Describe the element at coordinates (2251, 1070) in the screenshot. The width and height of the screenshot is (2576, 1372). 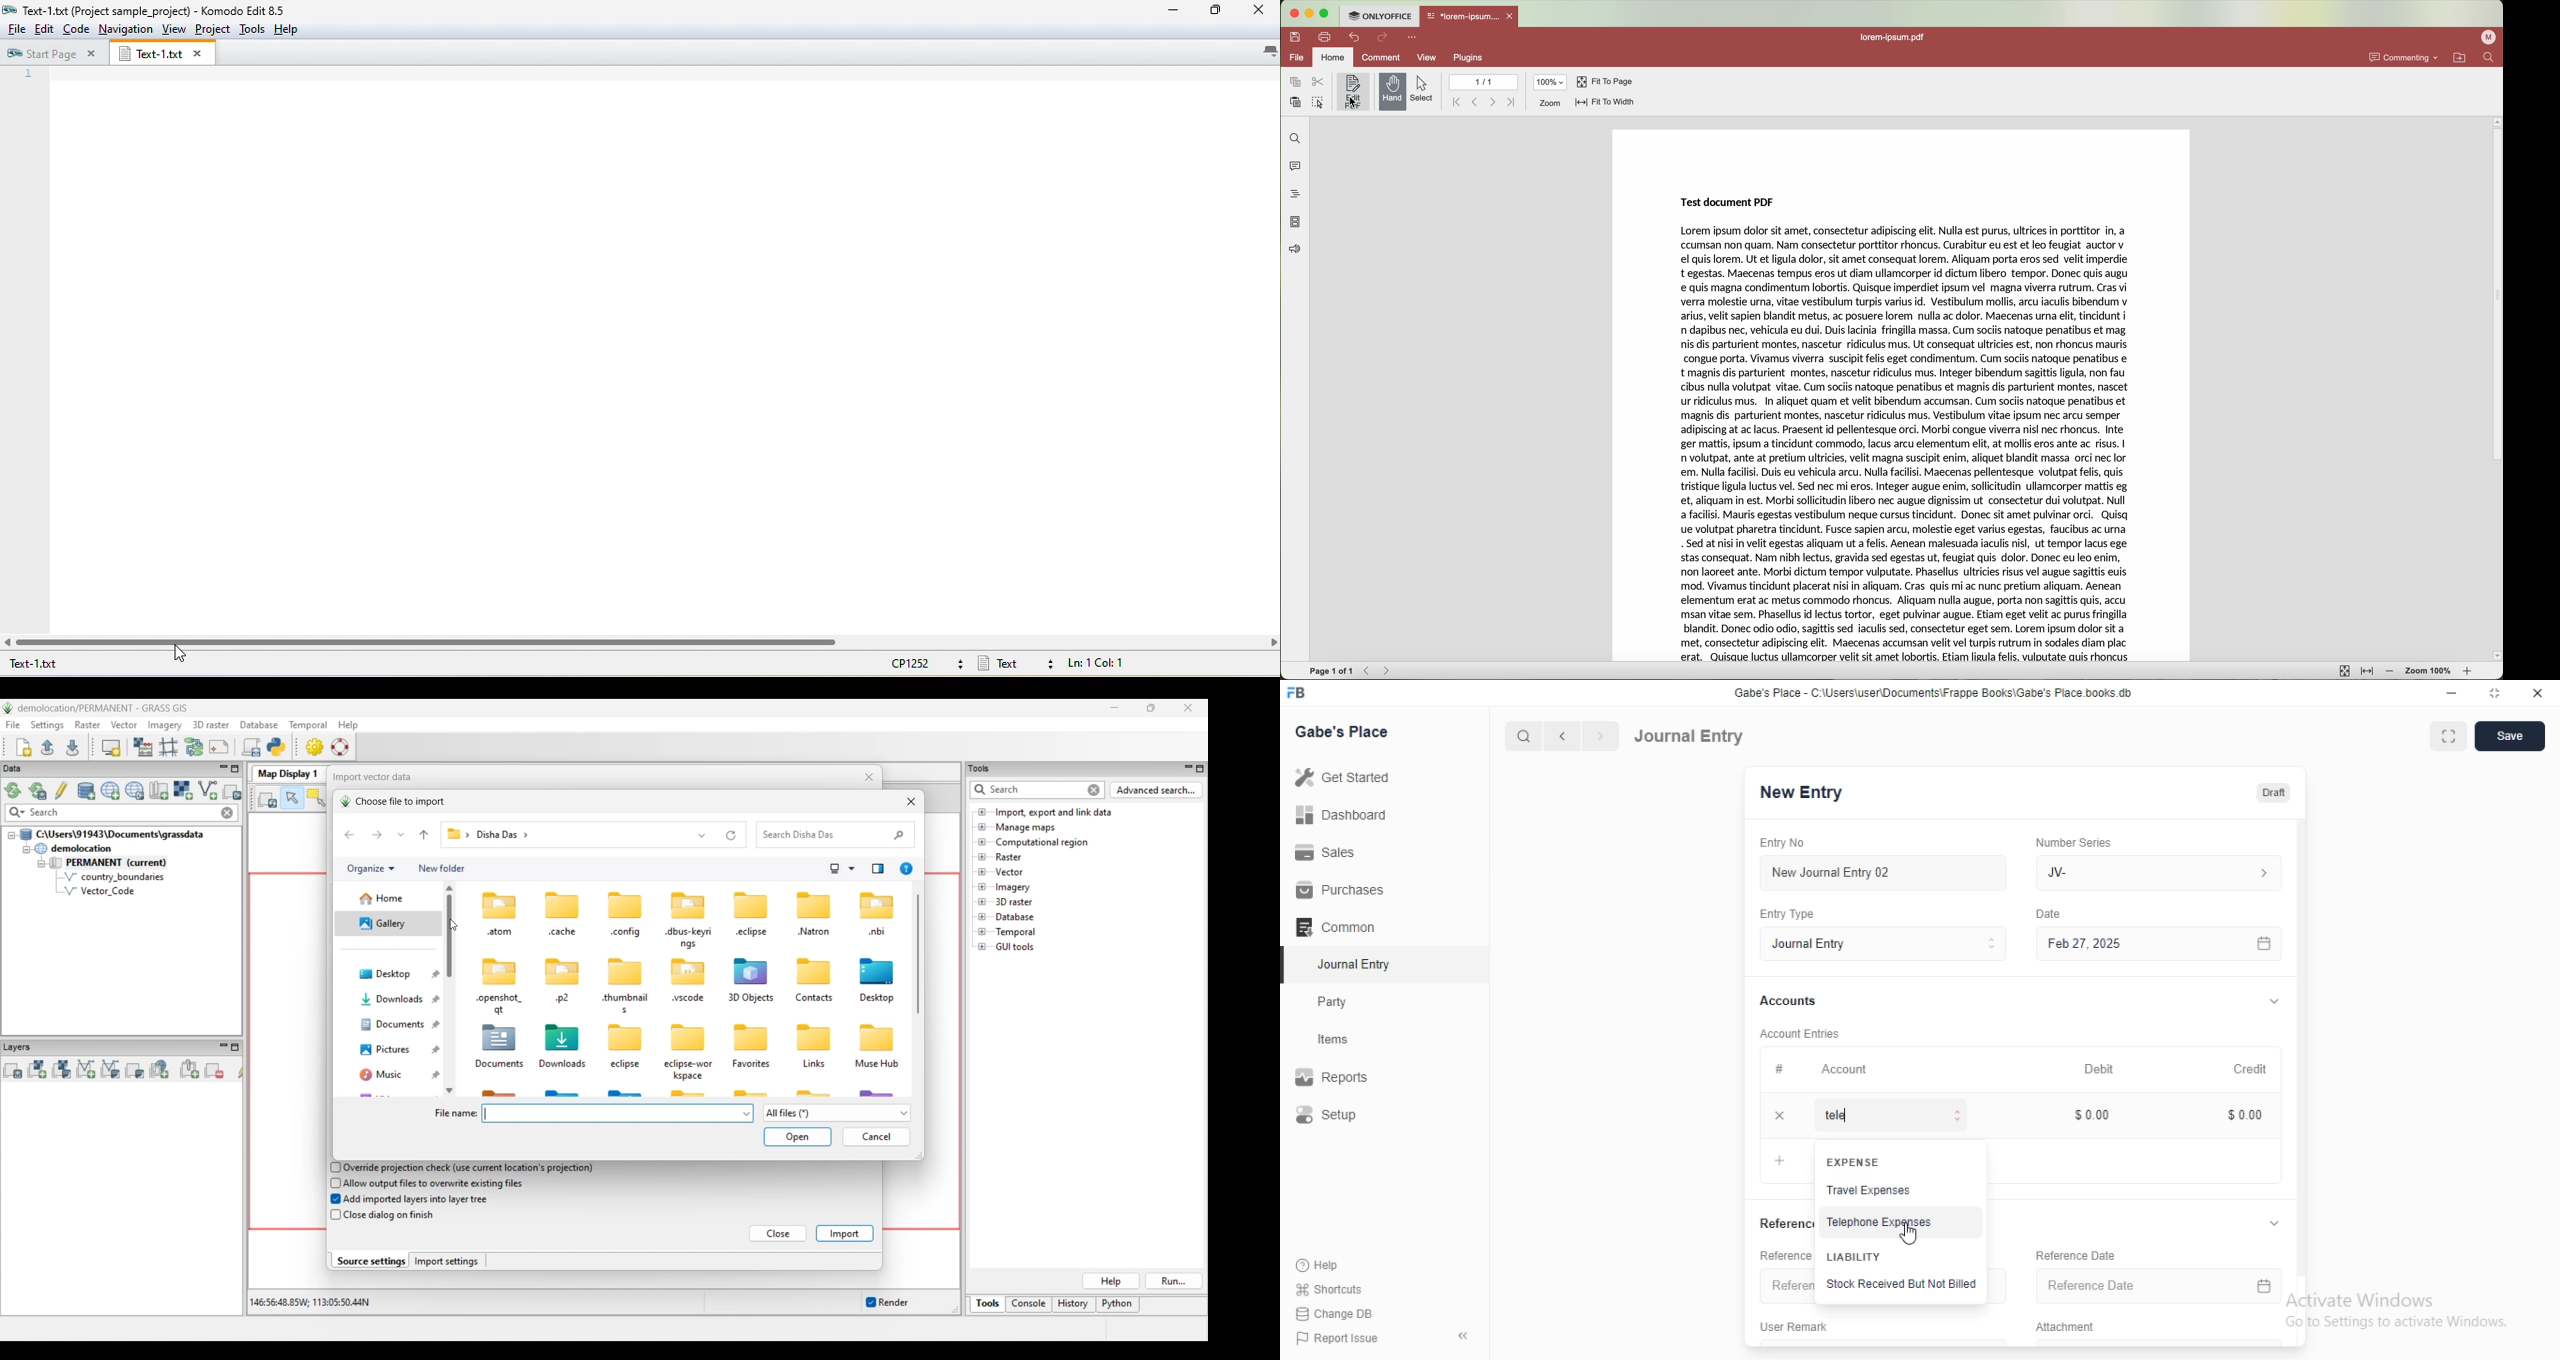
I see `Credit` at that location.